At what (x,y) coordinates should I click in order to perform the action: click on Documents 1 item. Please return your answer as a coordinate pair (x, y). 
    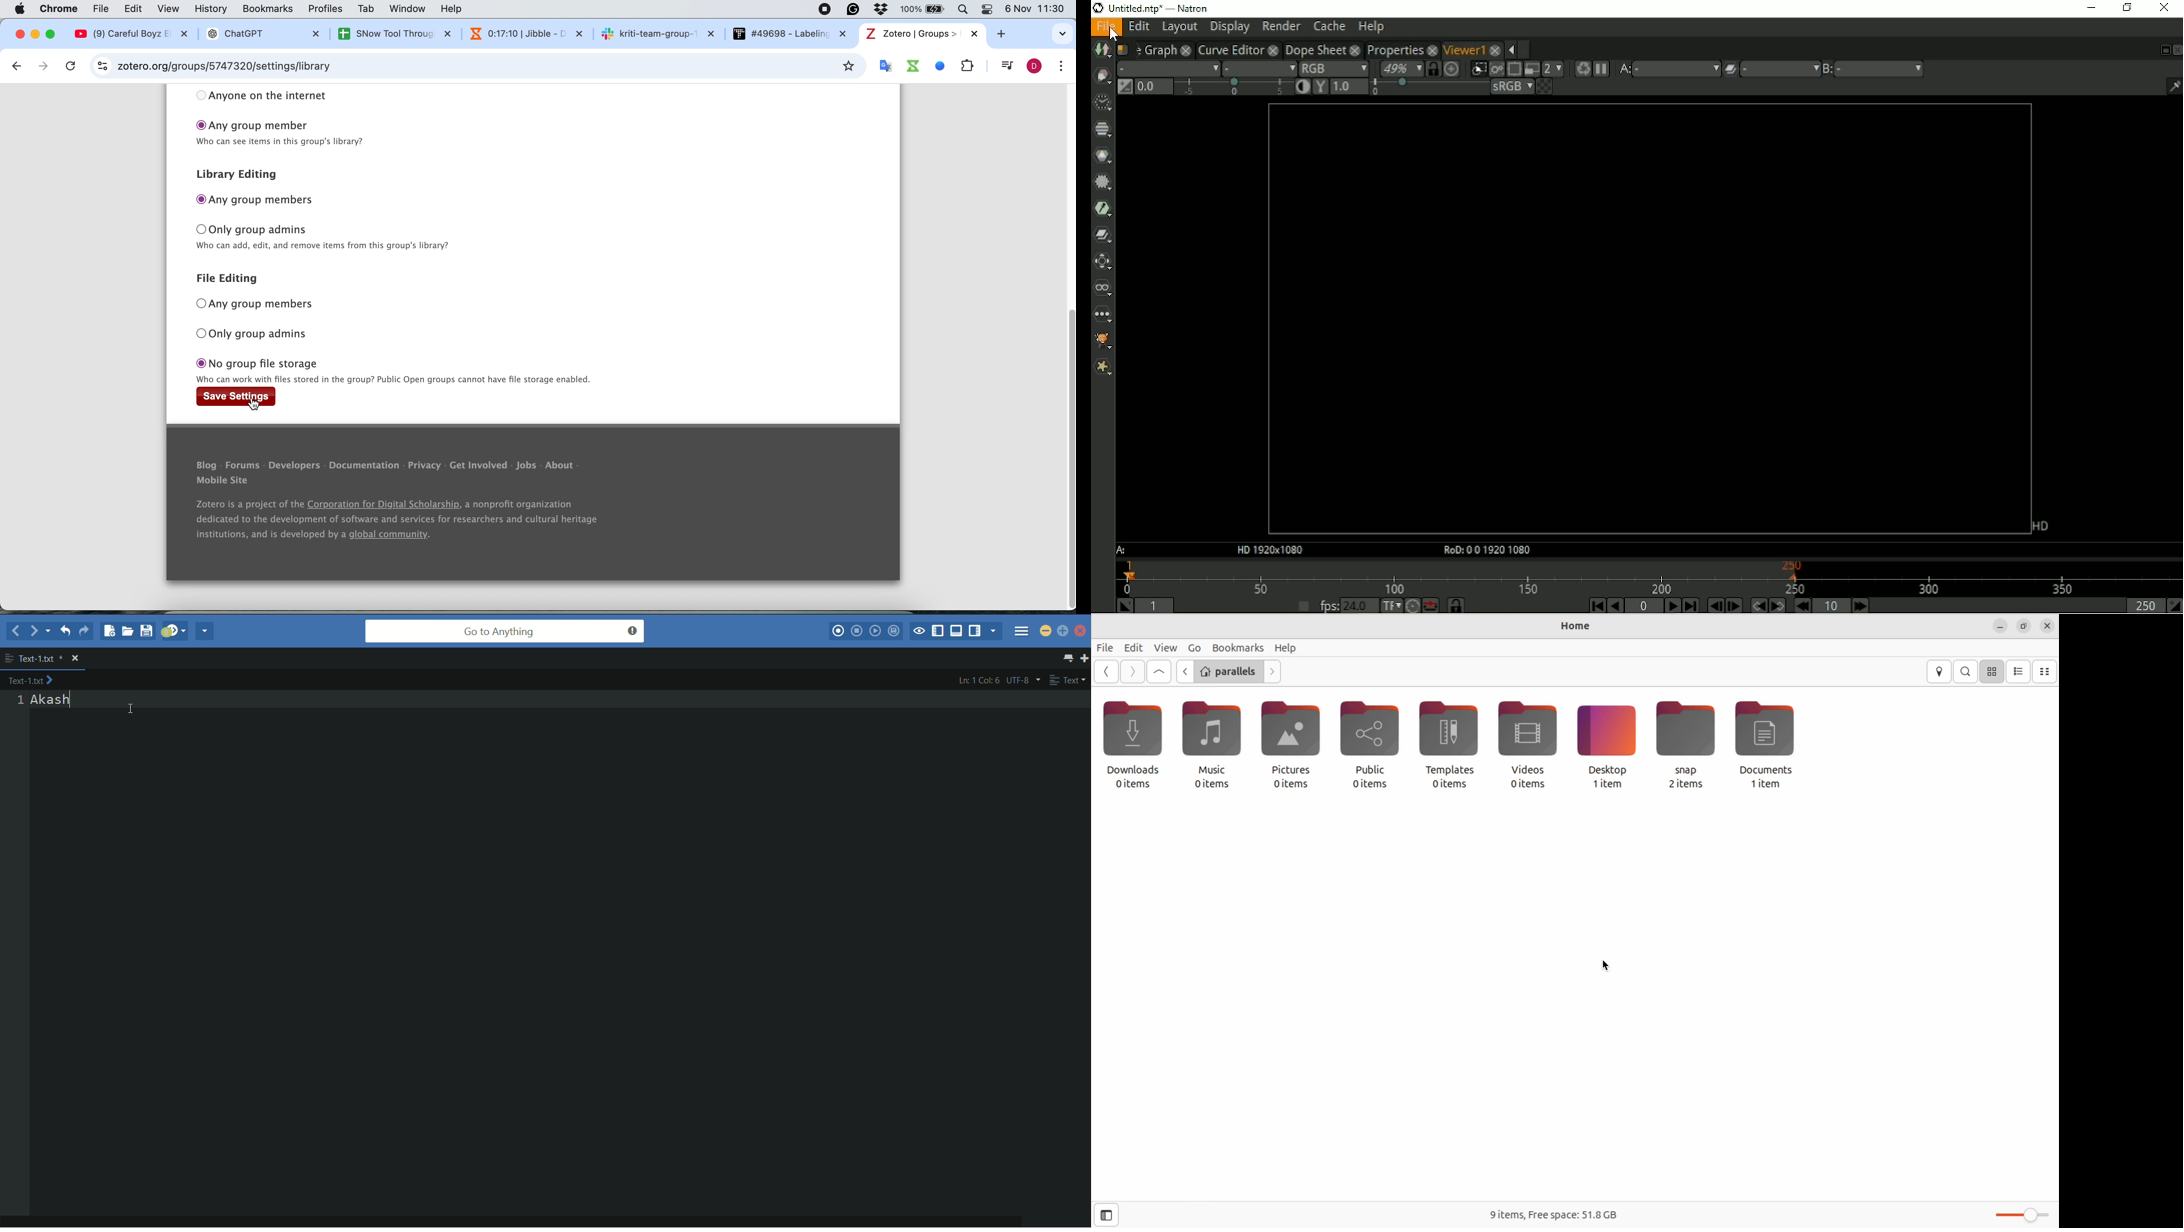
    Looking at the image, I should click on (1771, 744).